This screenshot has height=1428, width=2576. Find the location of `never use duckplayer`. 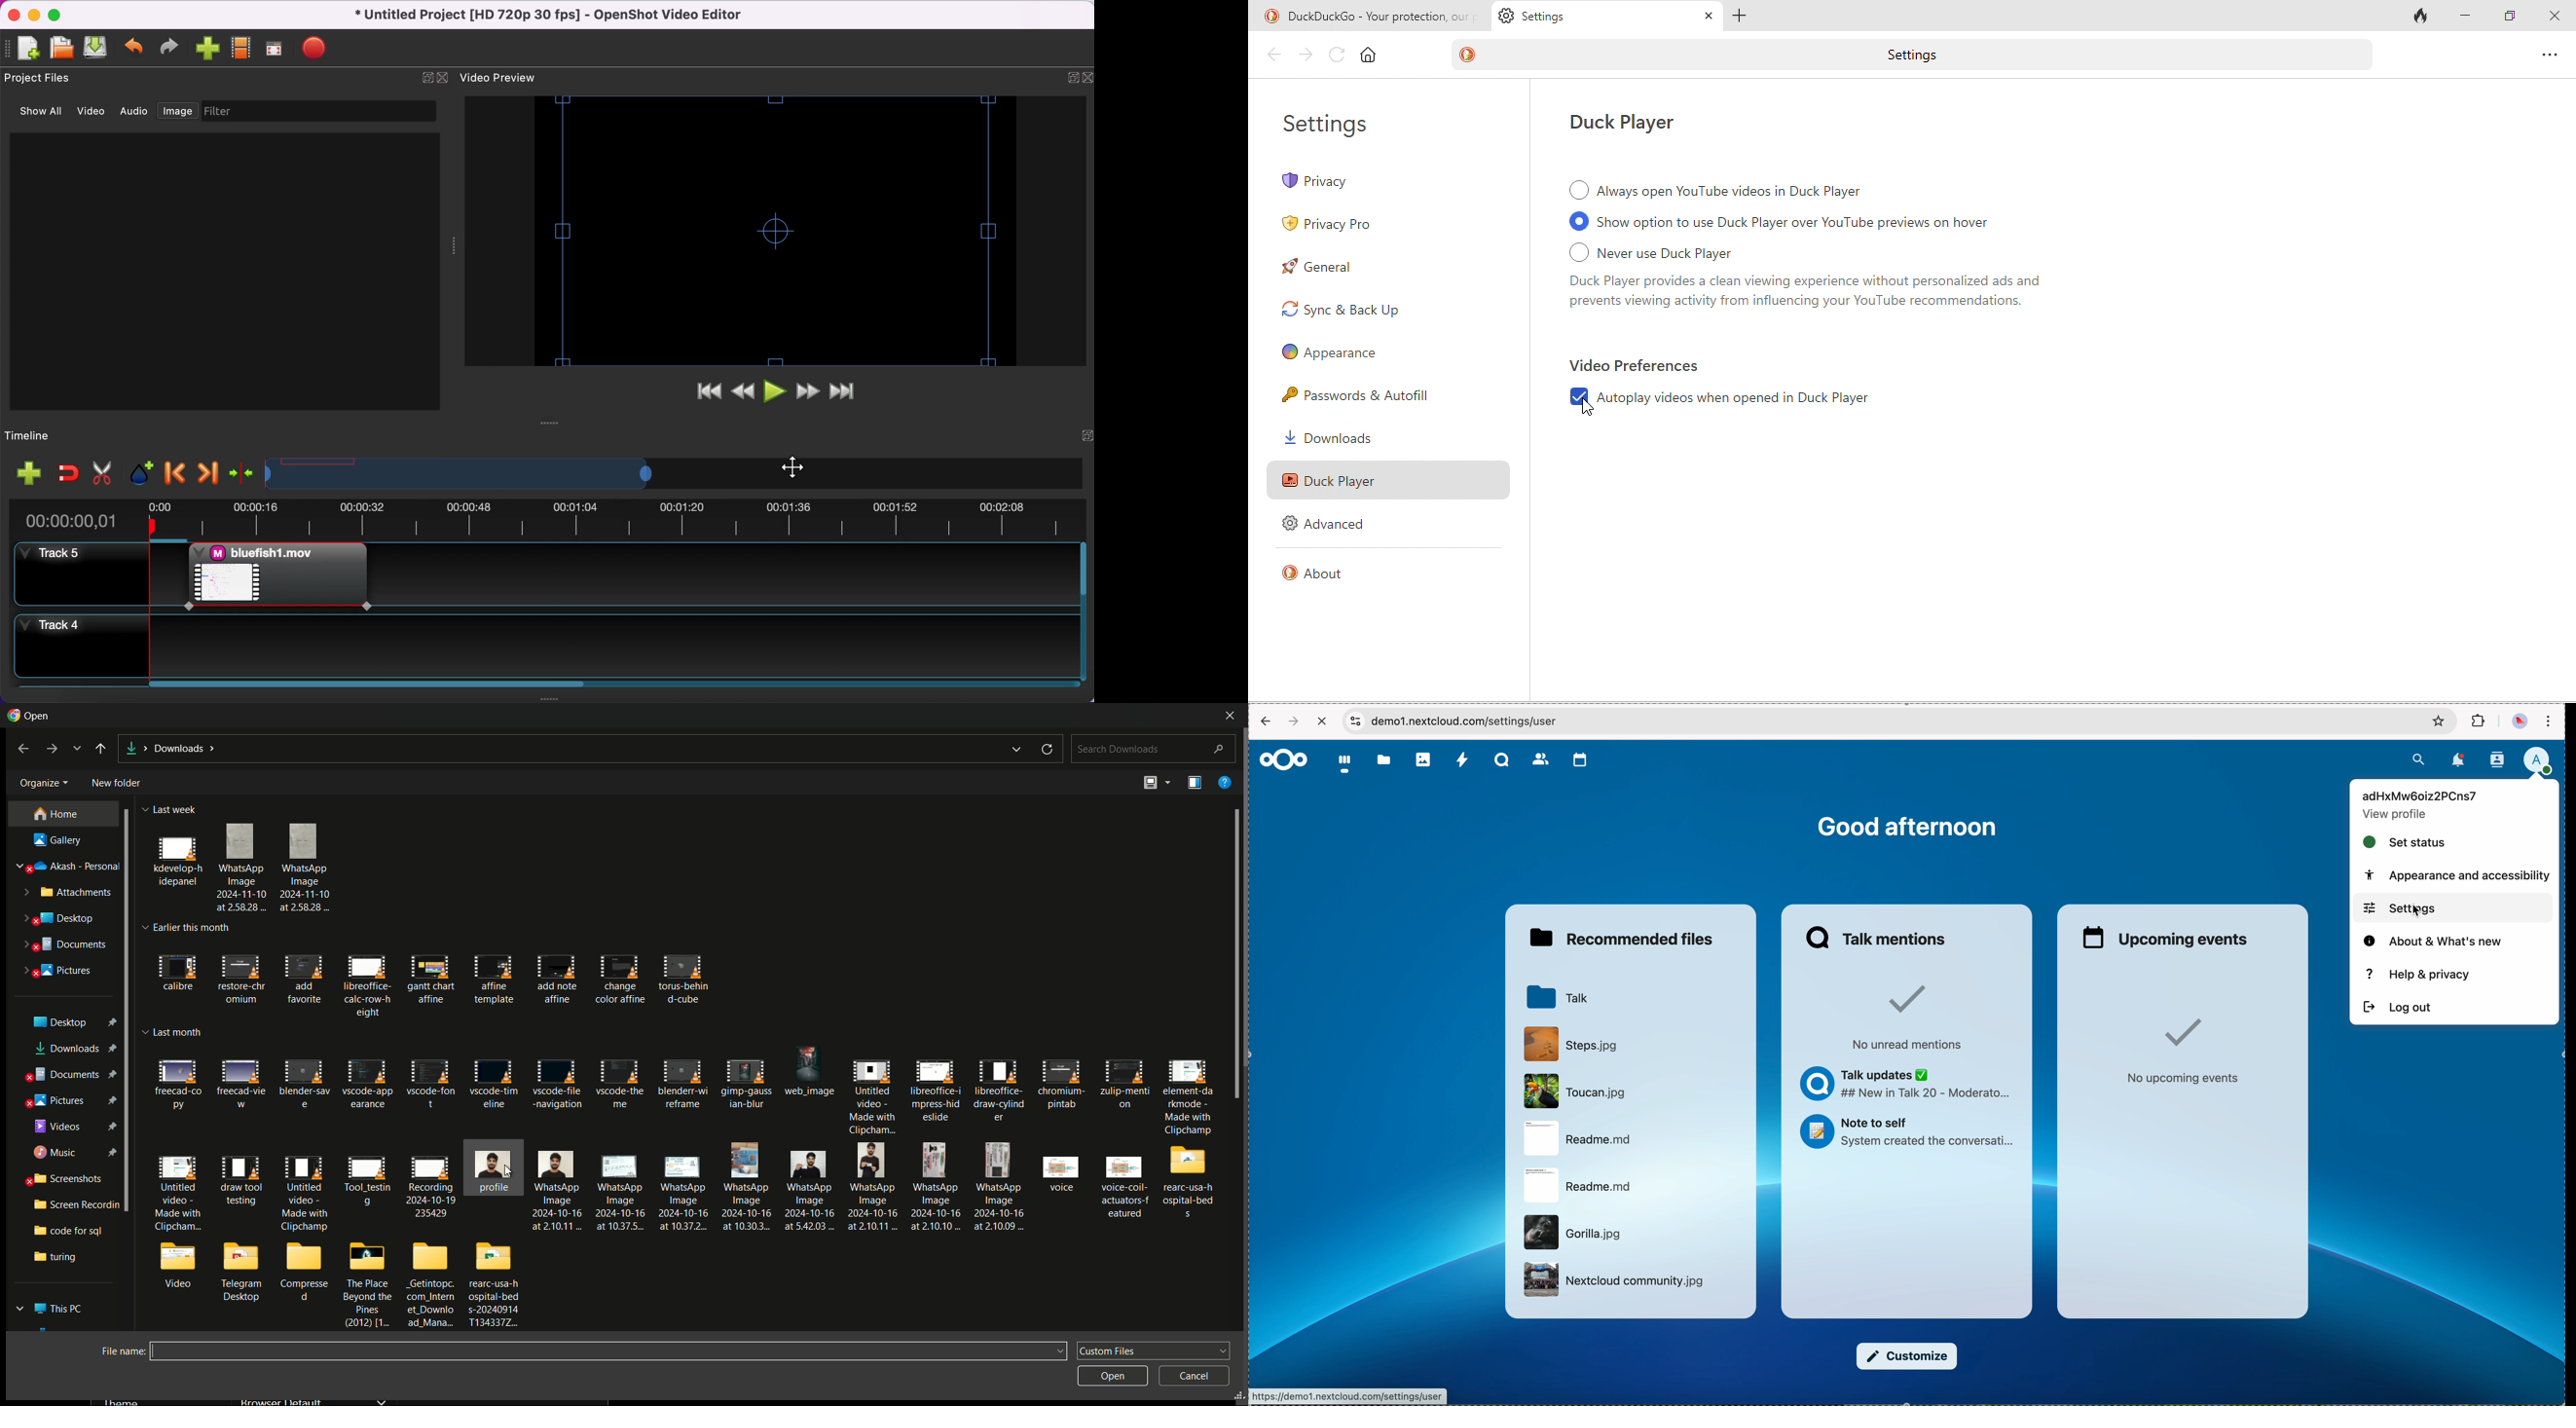

never use duckplayer is located at coordinates (1842, 280).